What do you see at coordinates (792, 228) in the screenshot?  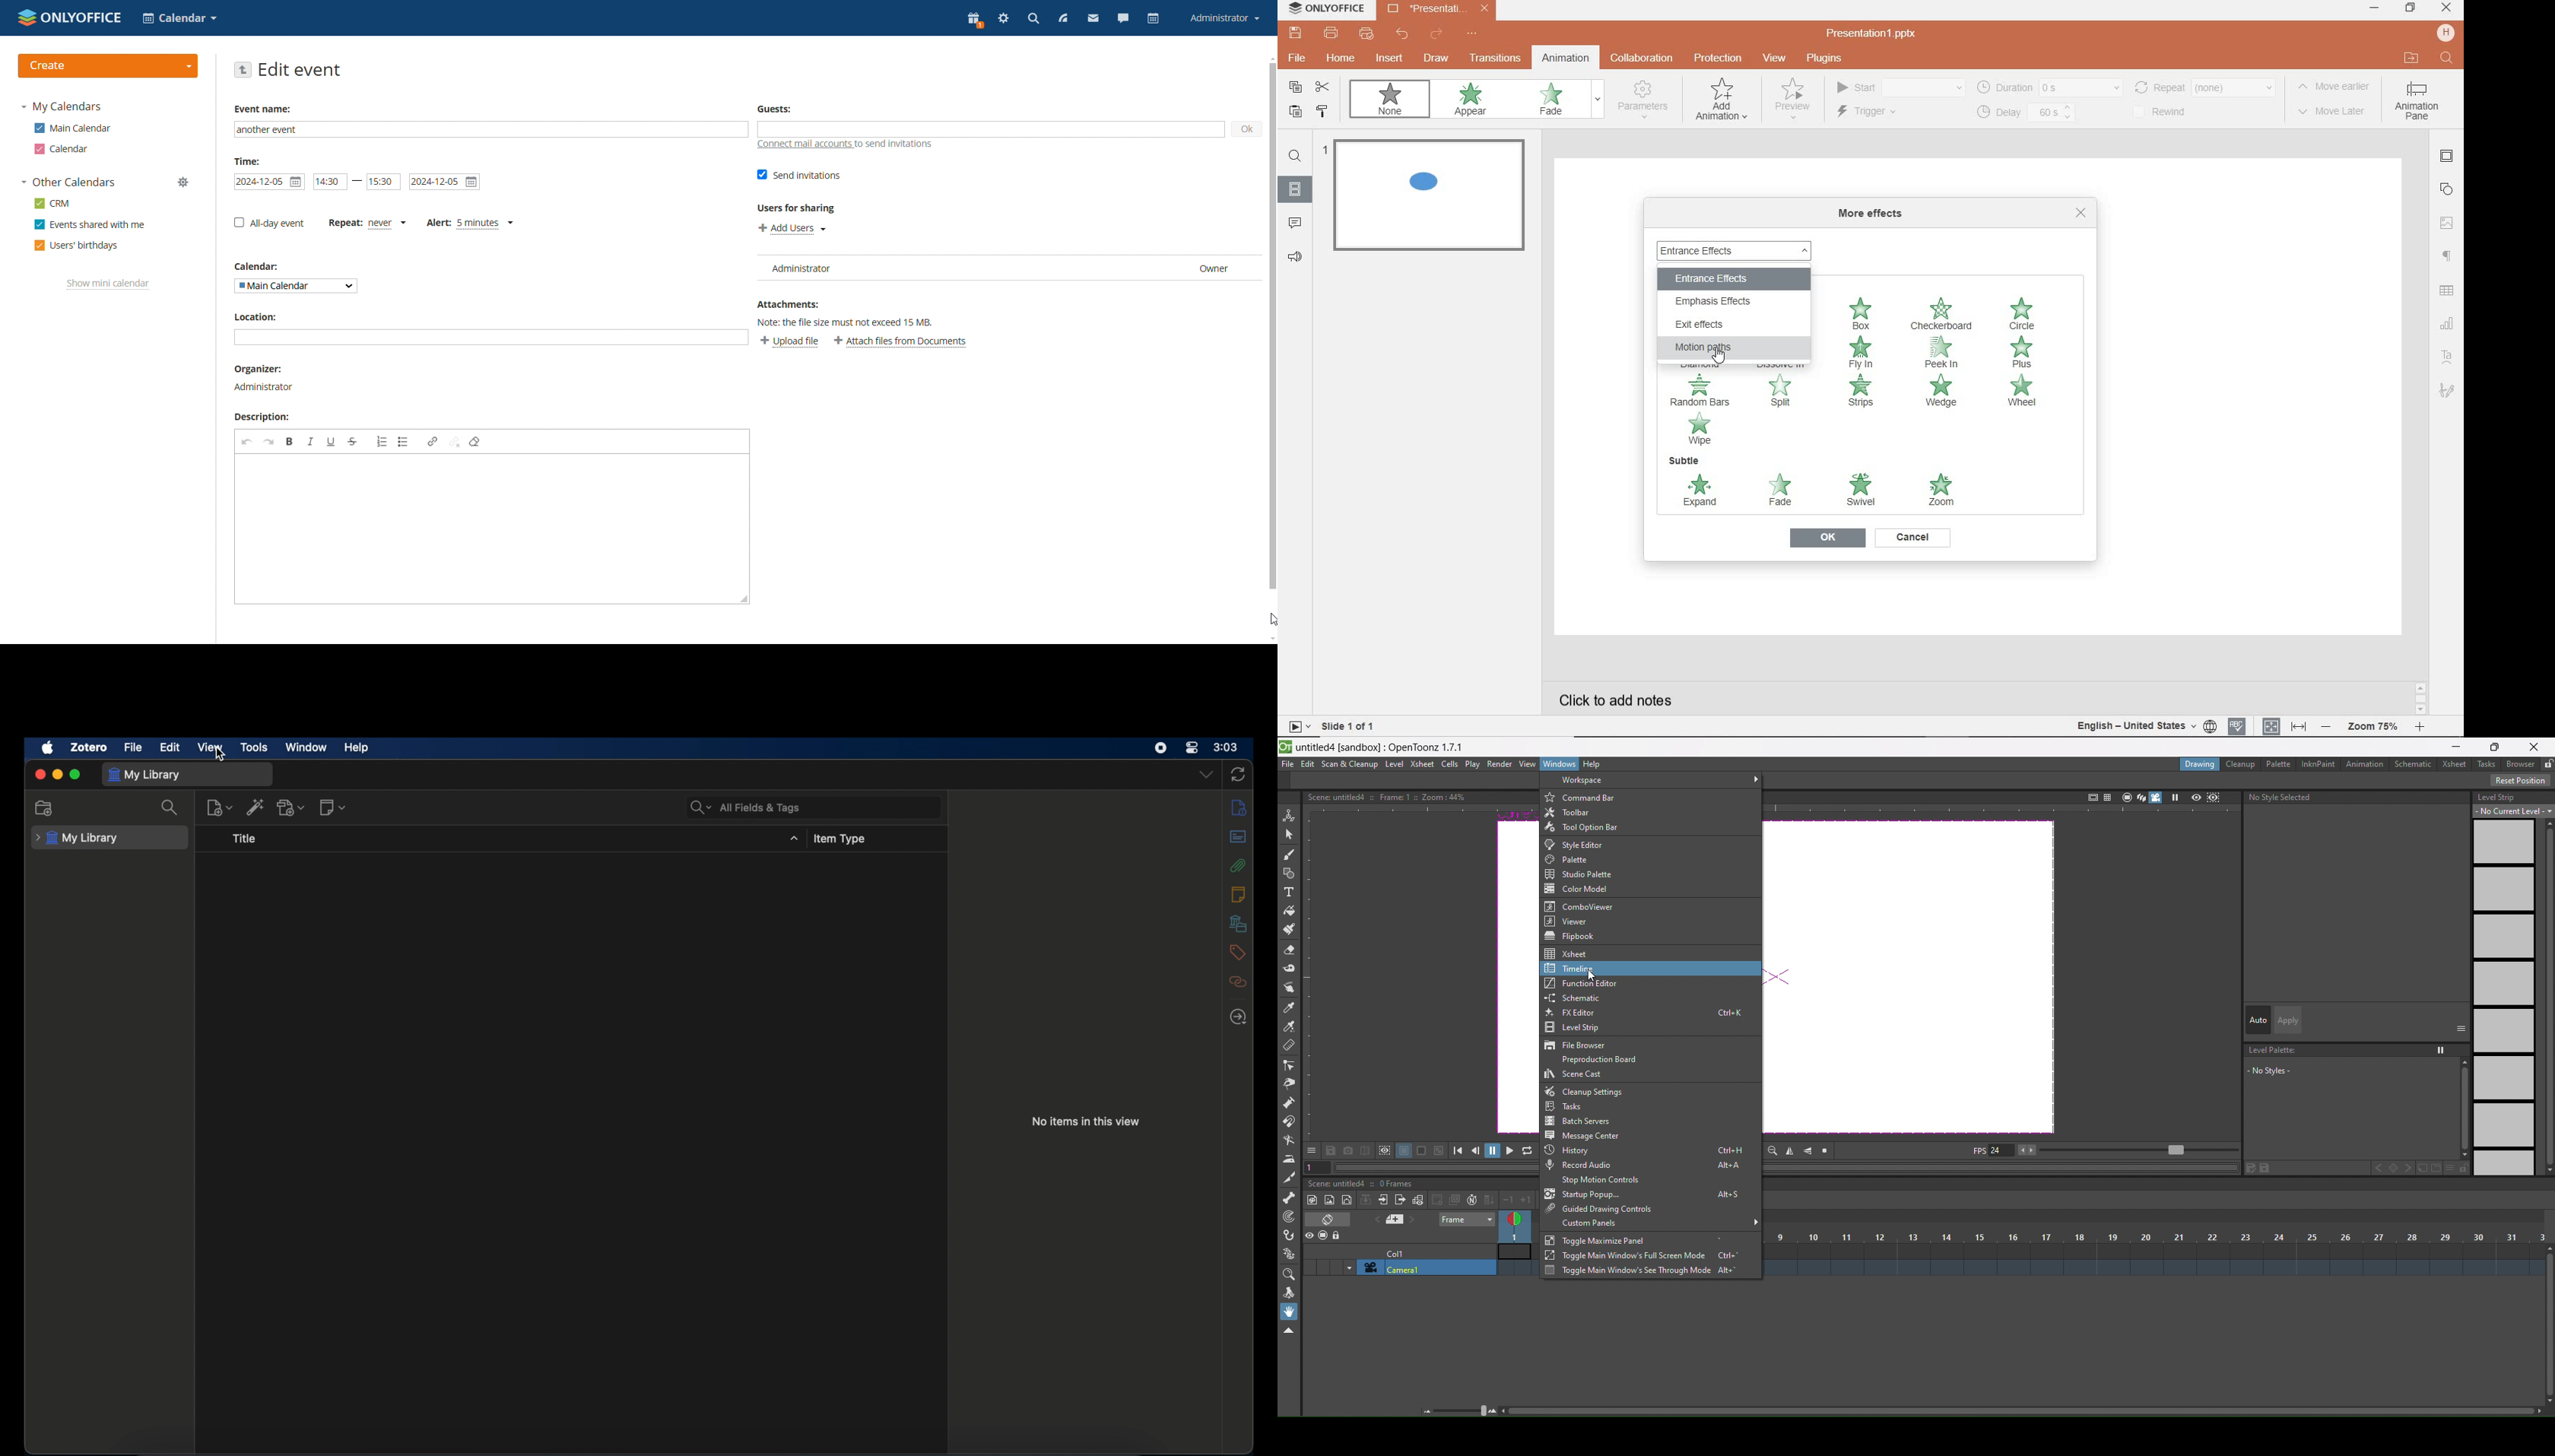 I see `add users` at bounding box center [792, 228].